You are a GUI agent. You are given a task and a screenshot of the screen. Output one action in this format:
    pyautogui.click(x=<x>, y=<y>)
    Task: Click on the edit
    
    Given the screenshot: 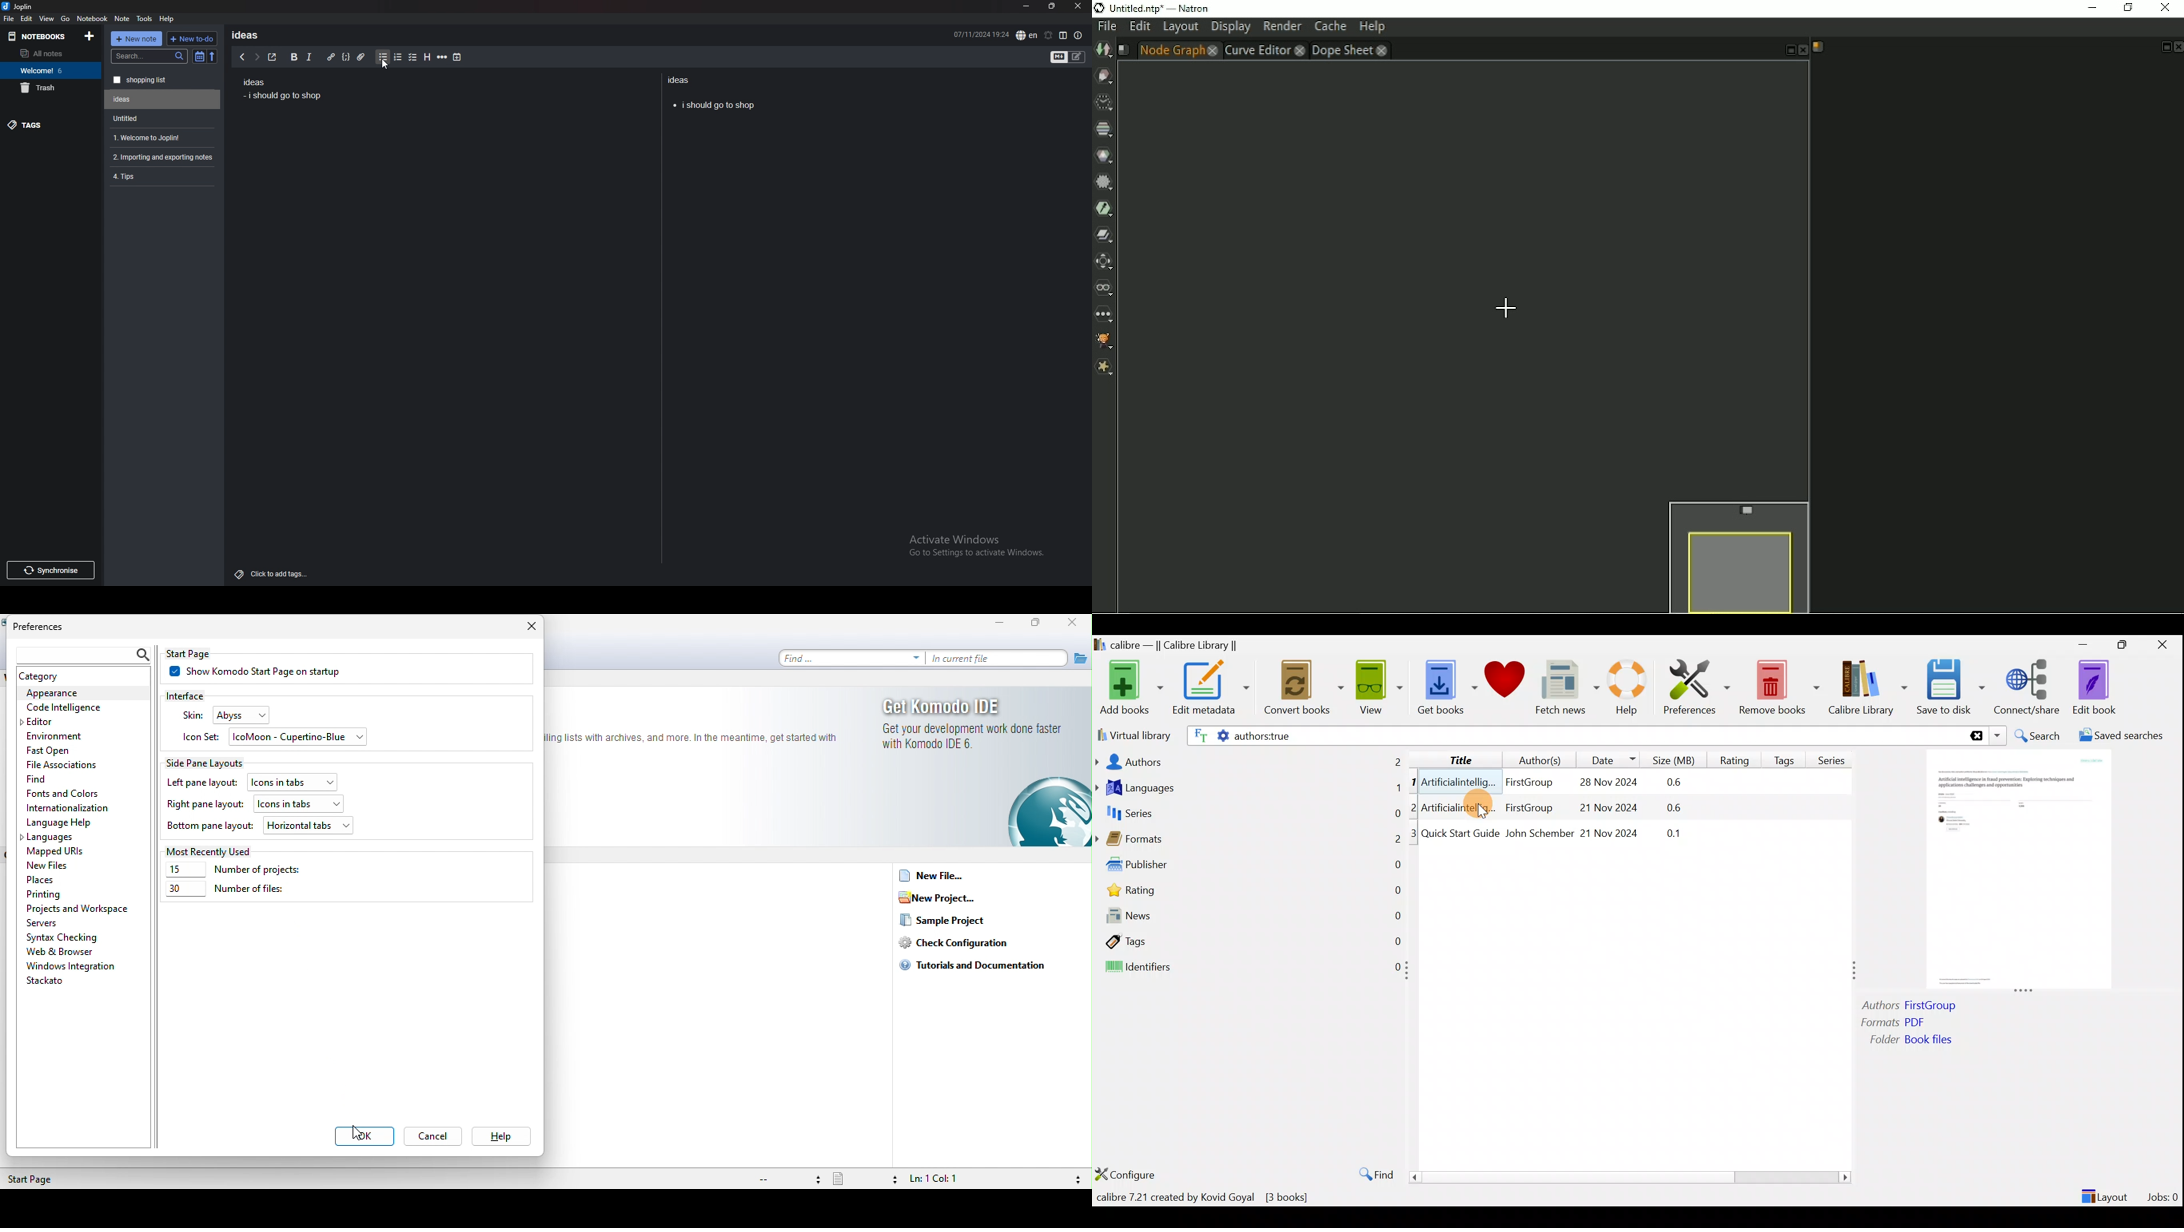 What is the action you would take?
    pyautogui.click(x=26, y=19)
    